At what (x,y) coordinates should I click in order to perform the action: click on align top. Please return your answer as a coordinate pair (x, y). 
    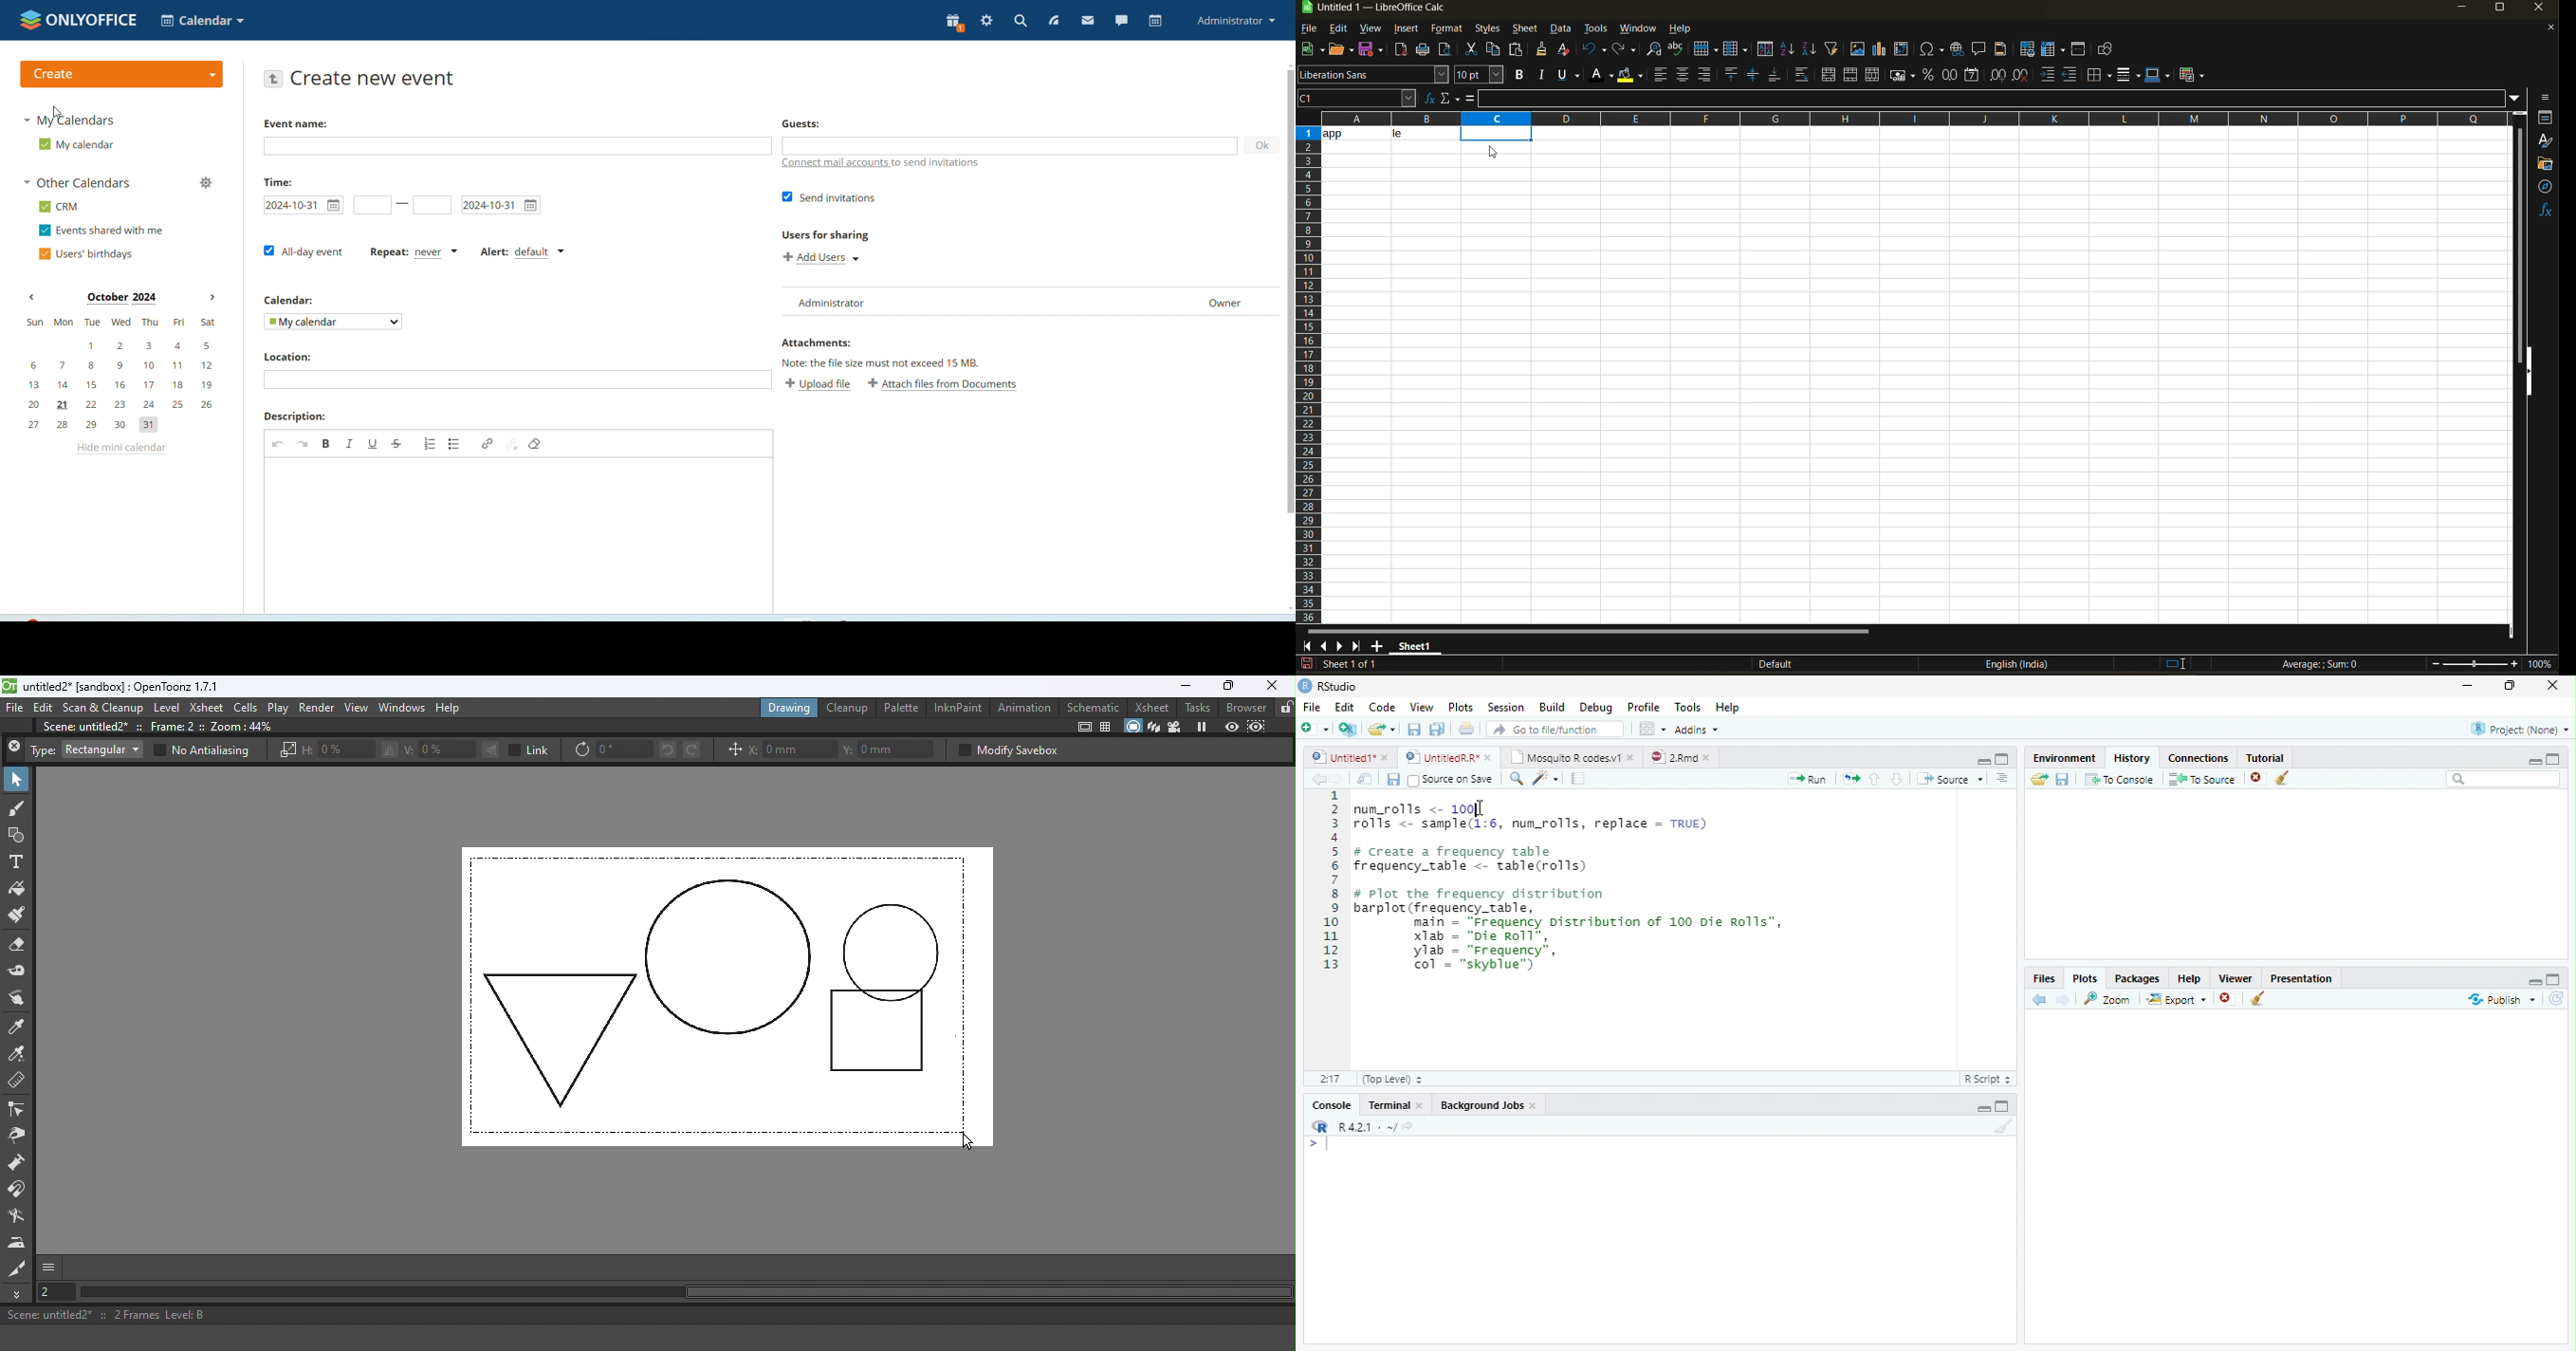
    Looking at the image, I should click on (1729, 74).